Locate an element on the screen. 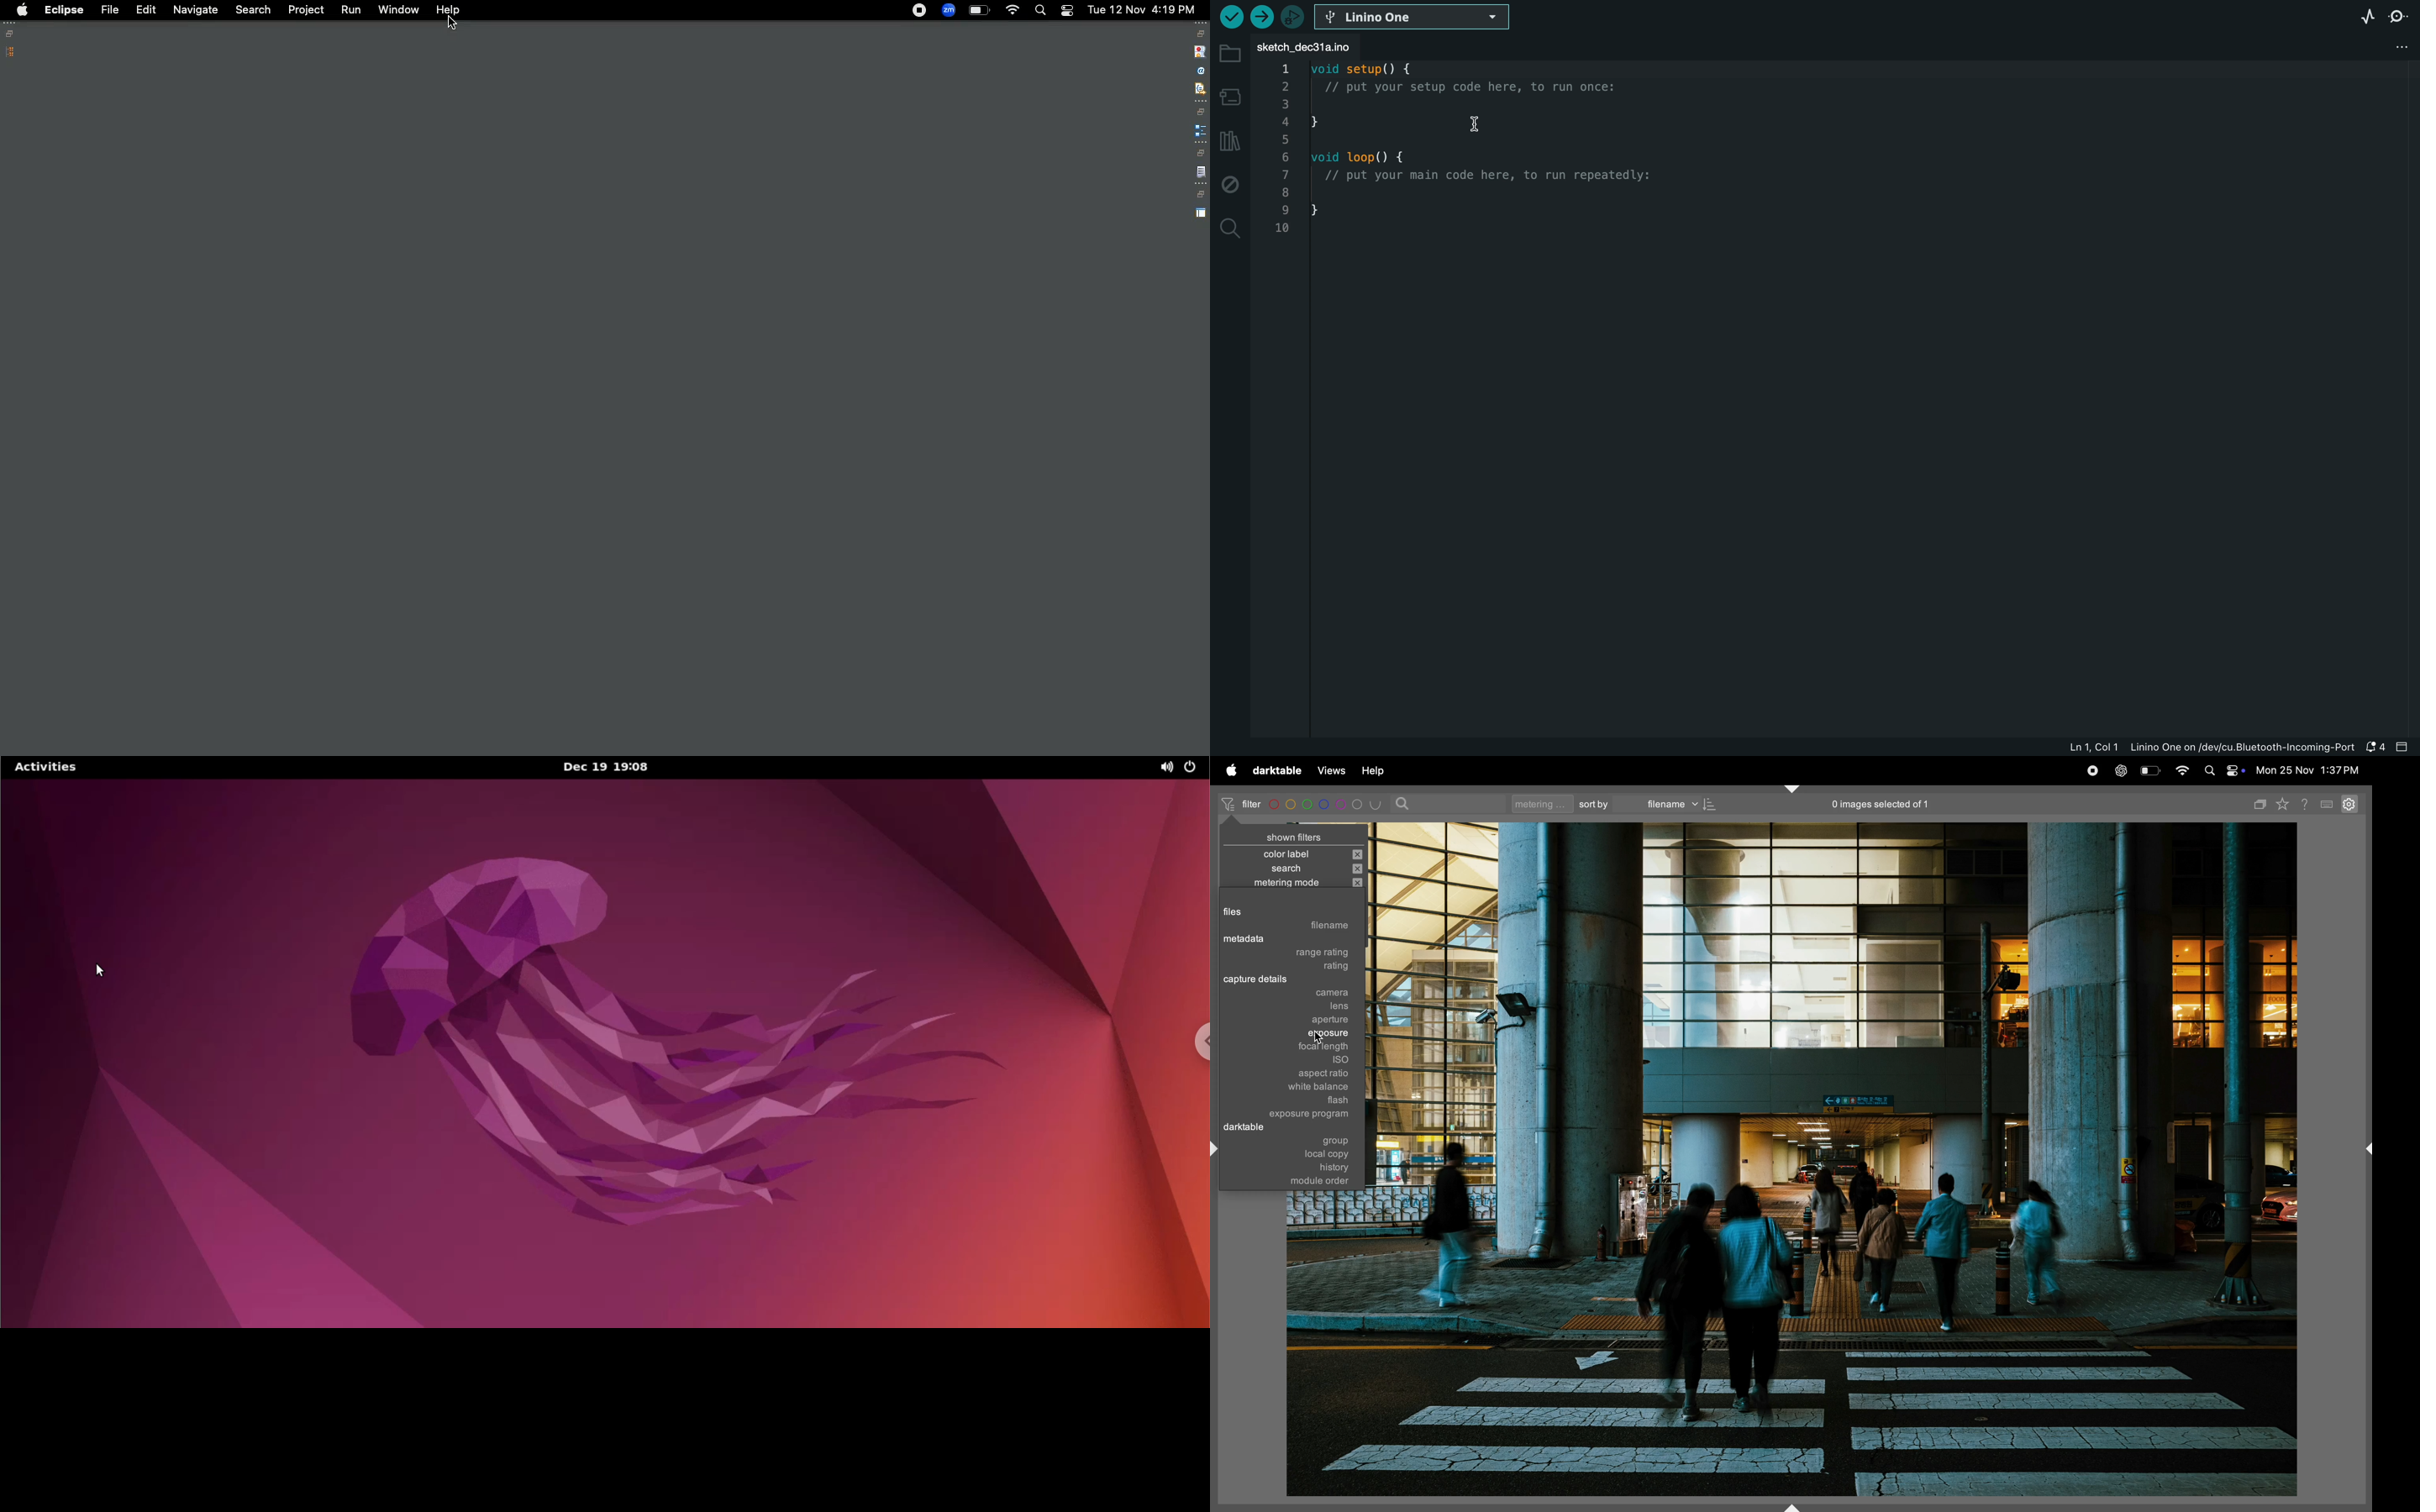 The image size is (2436, 1512). library manager is located at coordinates (1229, 143).